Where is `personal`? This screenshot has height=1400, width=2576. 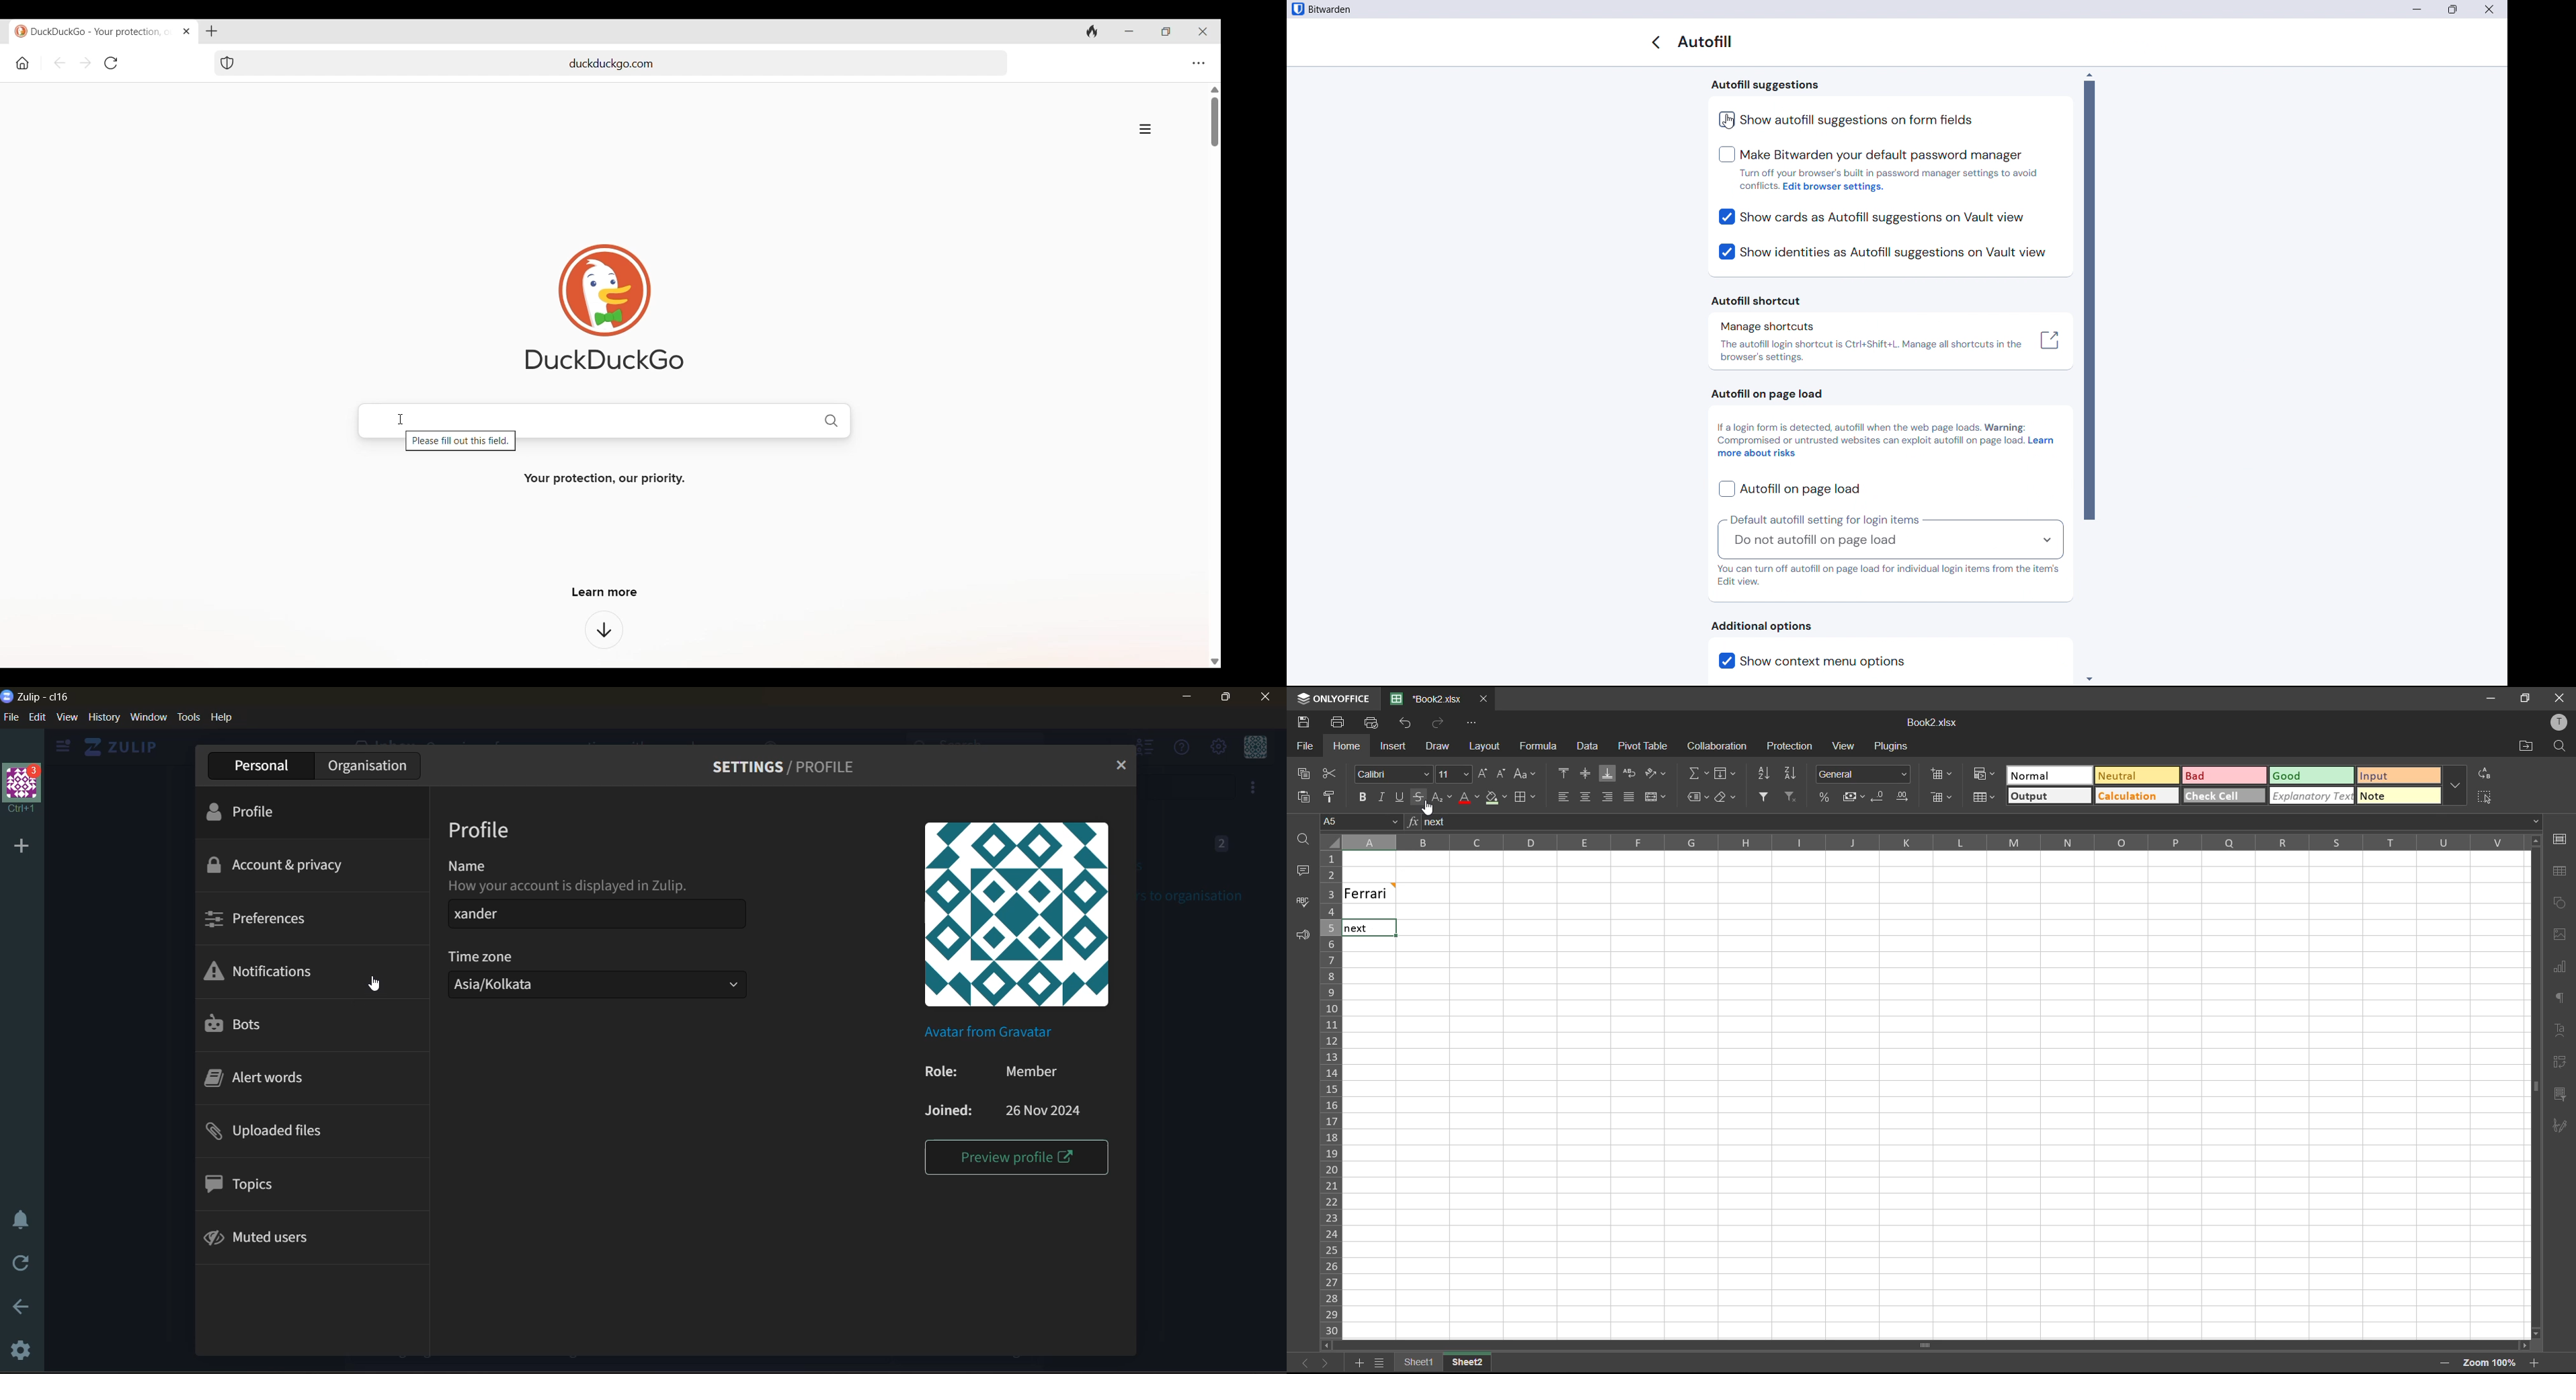
personal is located at coordinates (259, 766).